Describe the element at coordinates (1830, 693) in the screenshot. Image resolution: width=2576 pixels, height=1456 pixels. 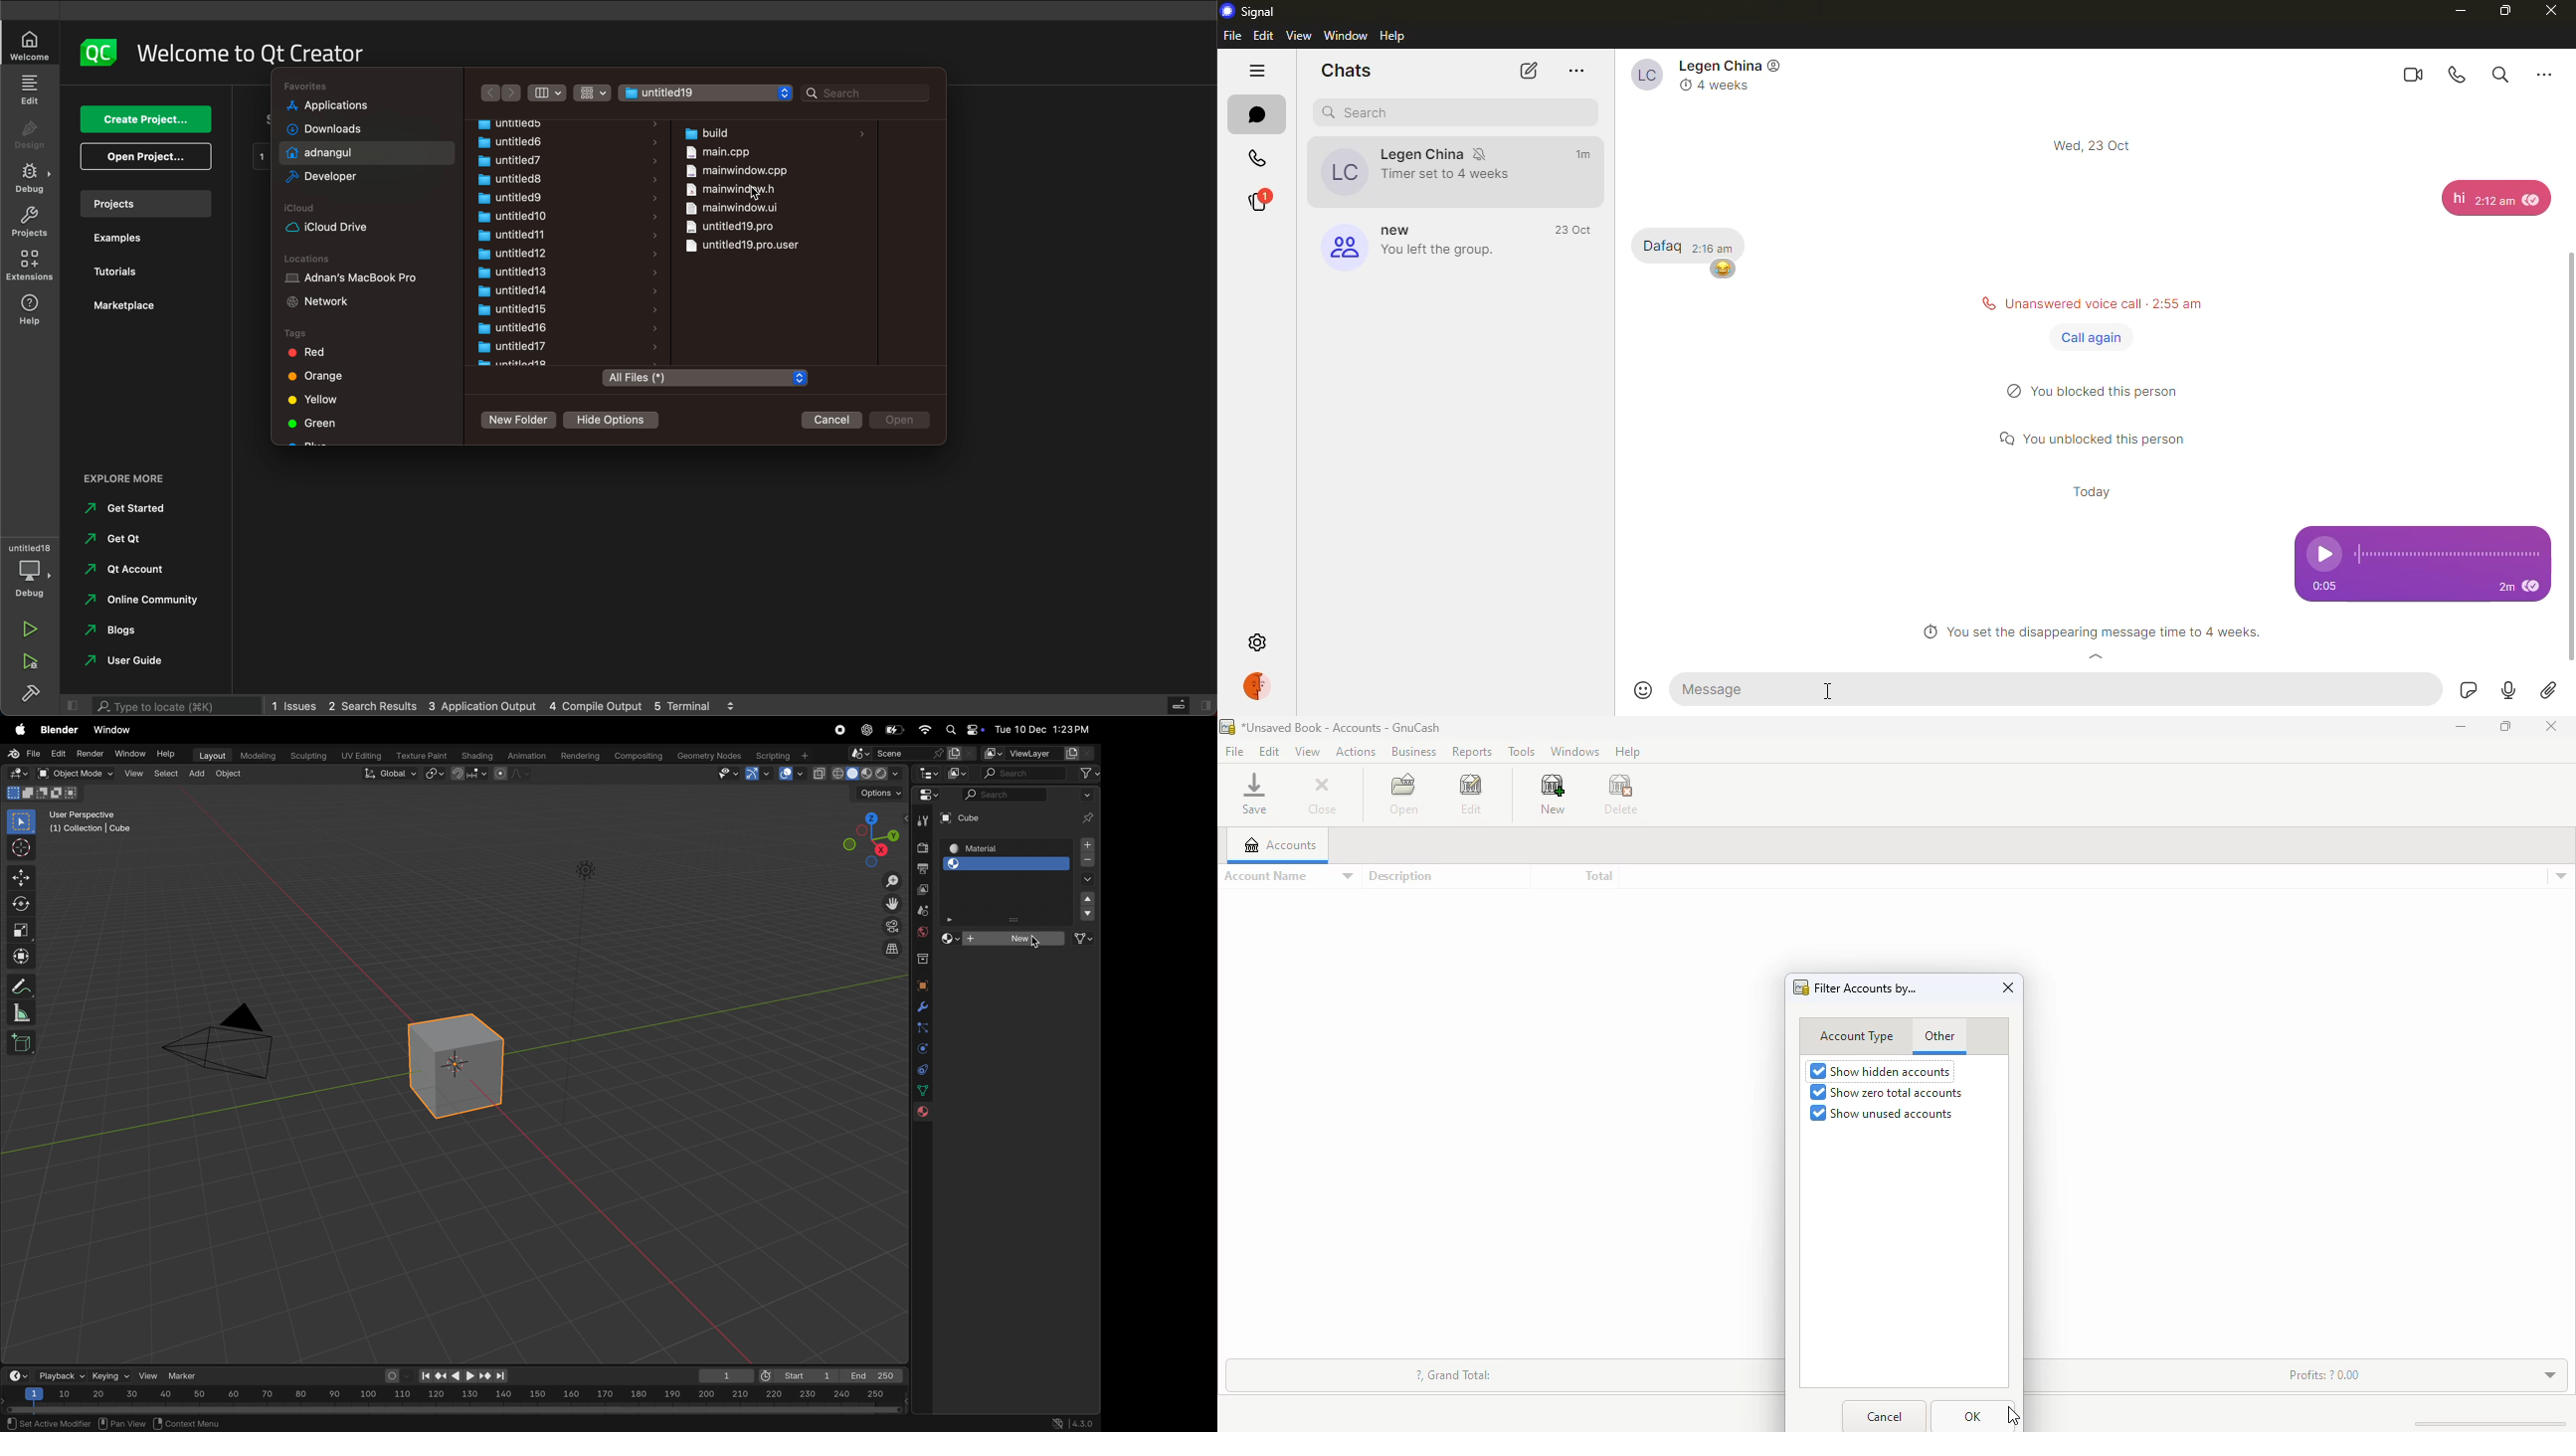
I see `cursor` at that location.